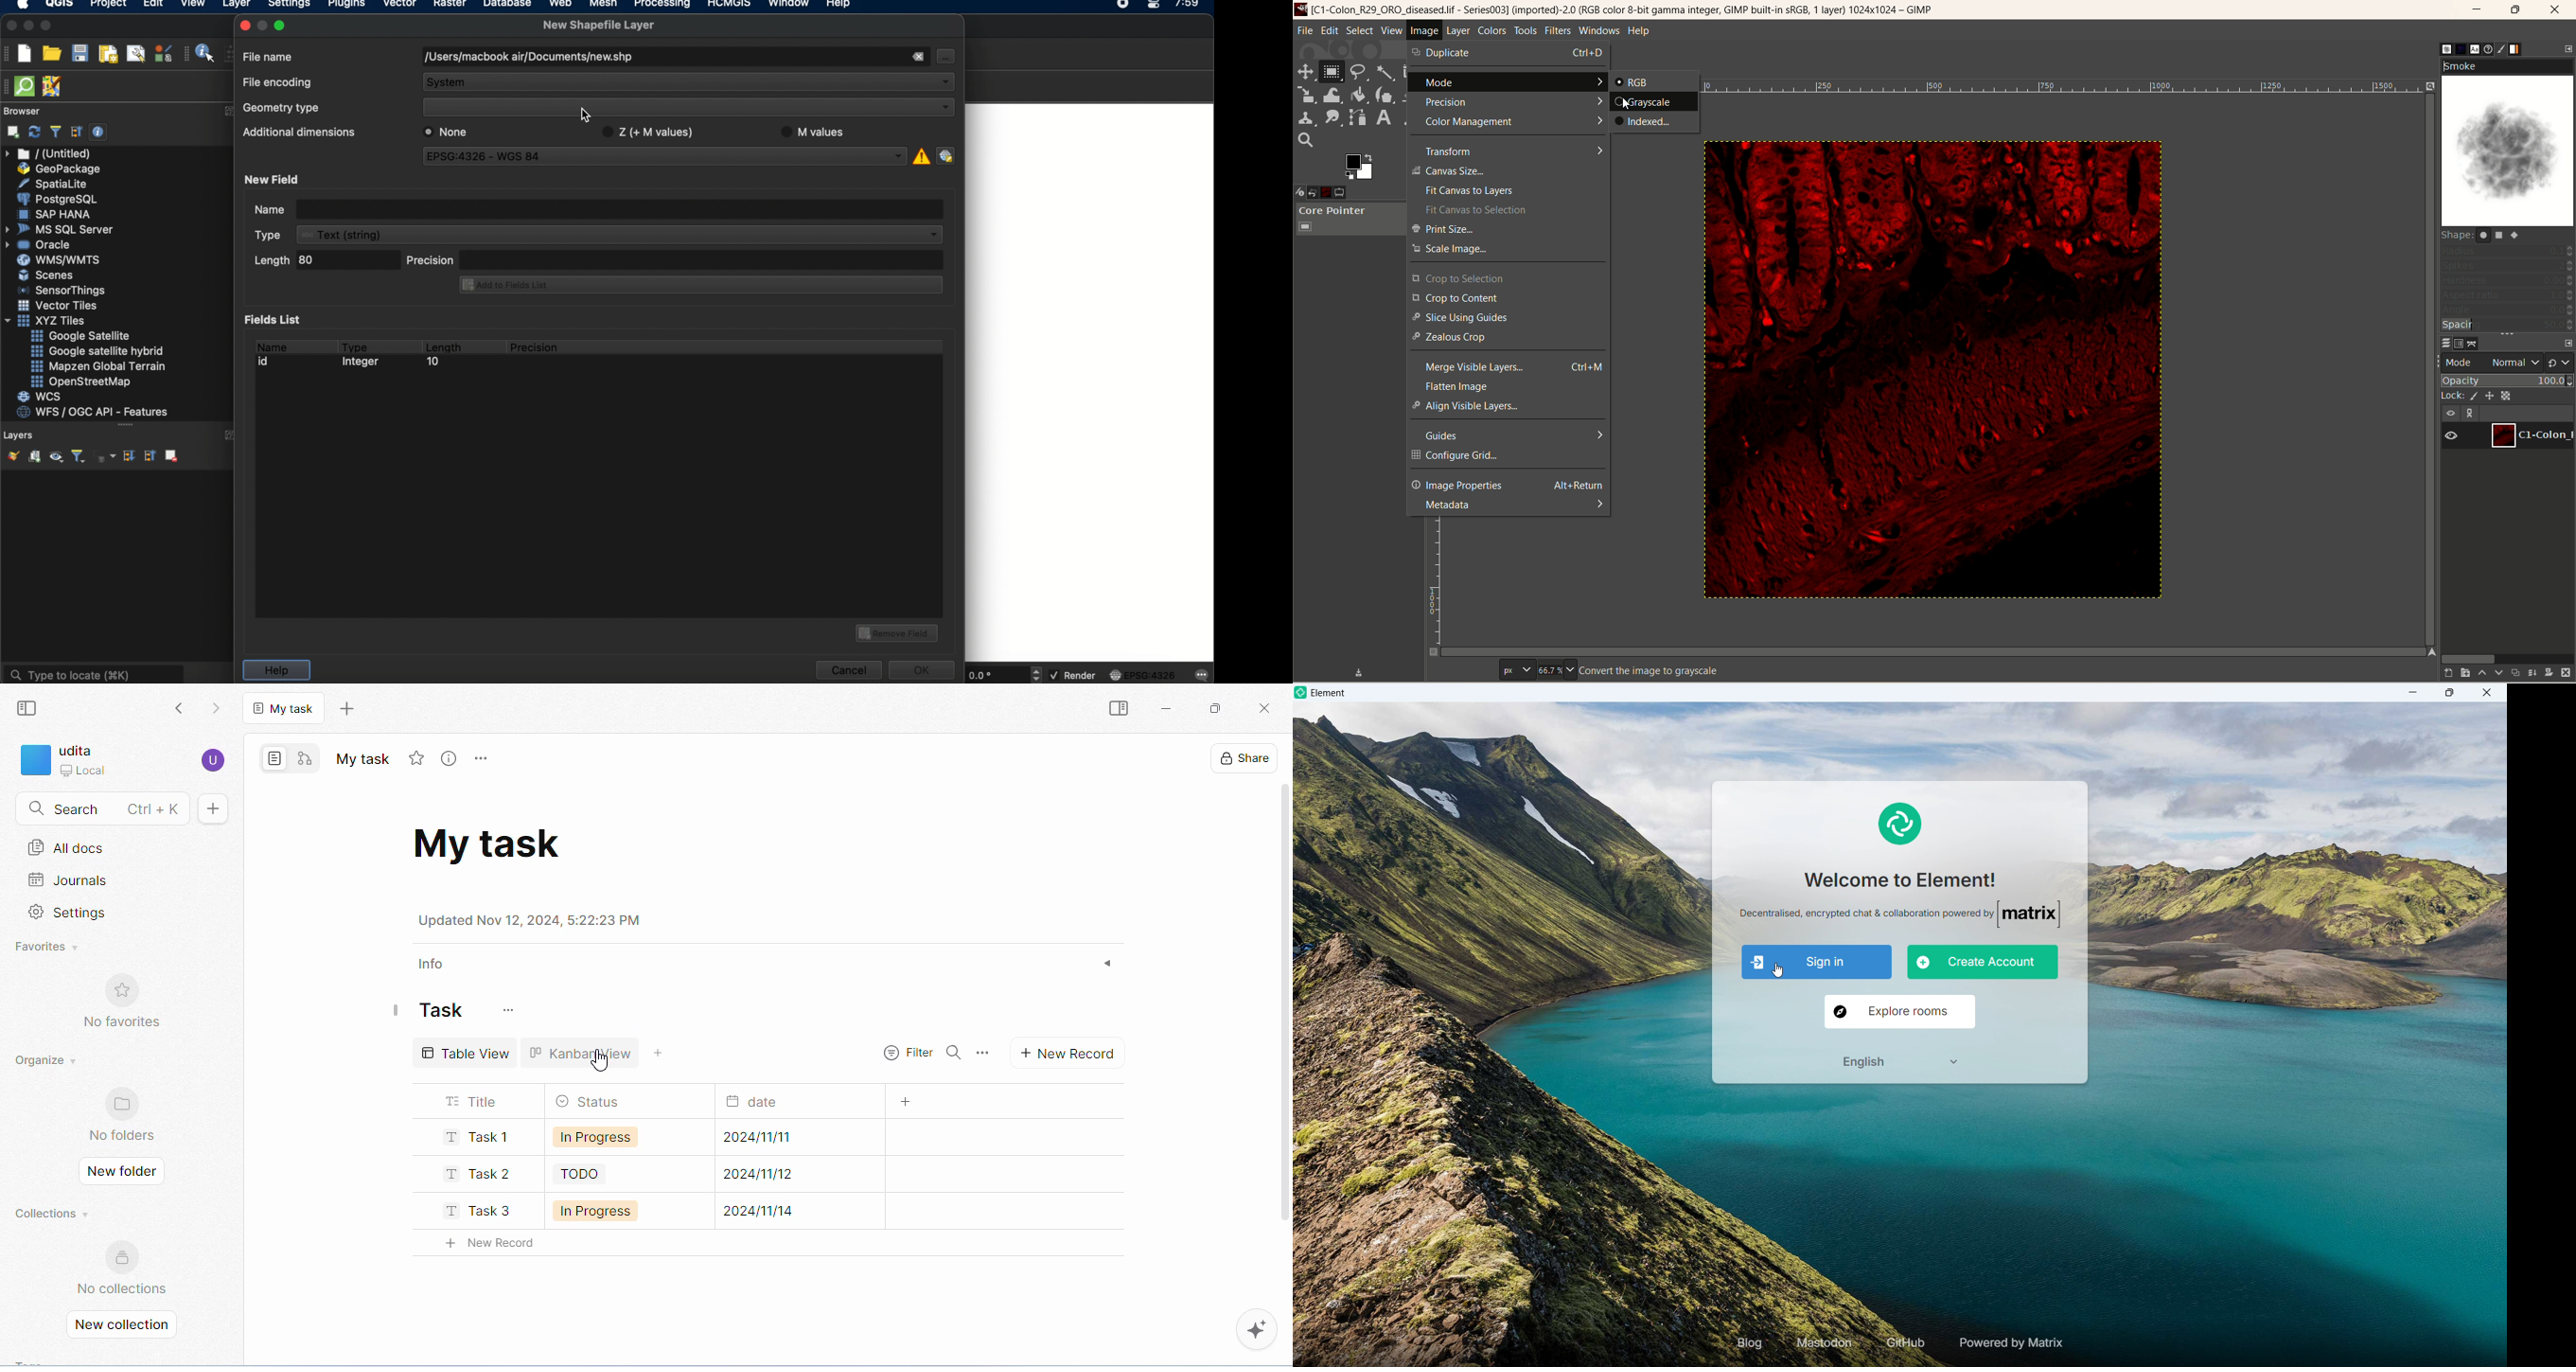  What do you see at coordinates (99, 132) in the screenshot?
I see `enable/disable properties widget` at bounding box center [99, 132].